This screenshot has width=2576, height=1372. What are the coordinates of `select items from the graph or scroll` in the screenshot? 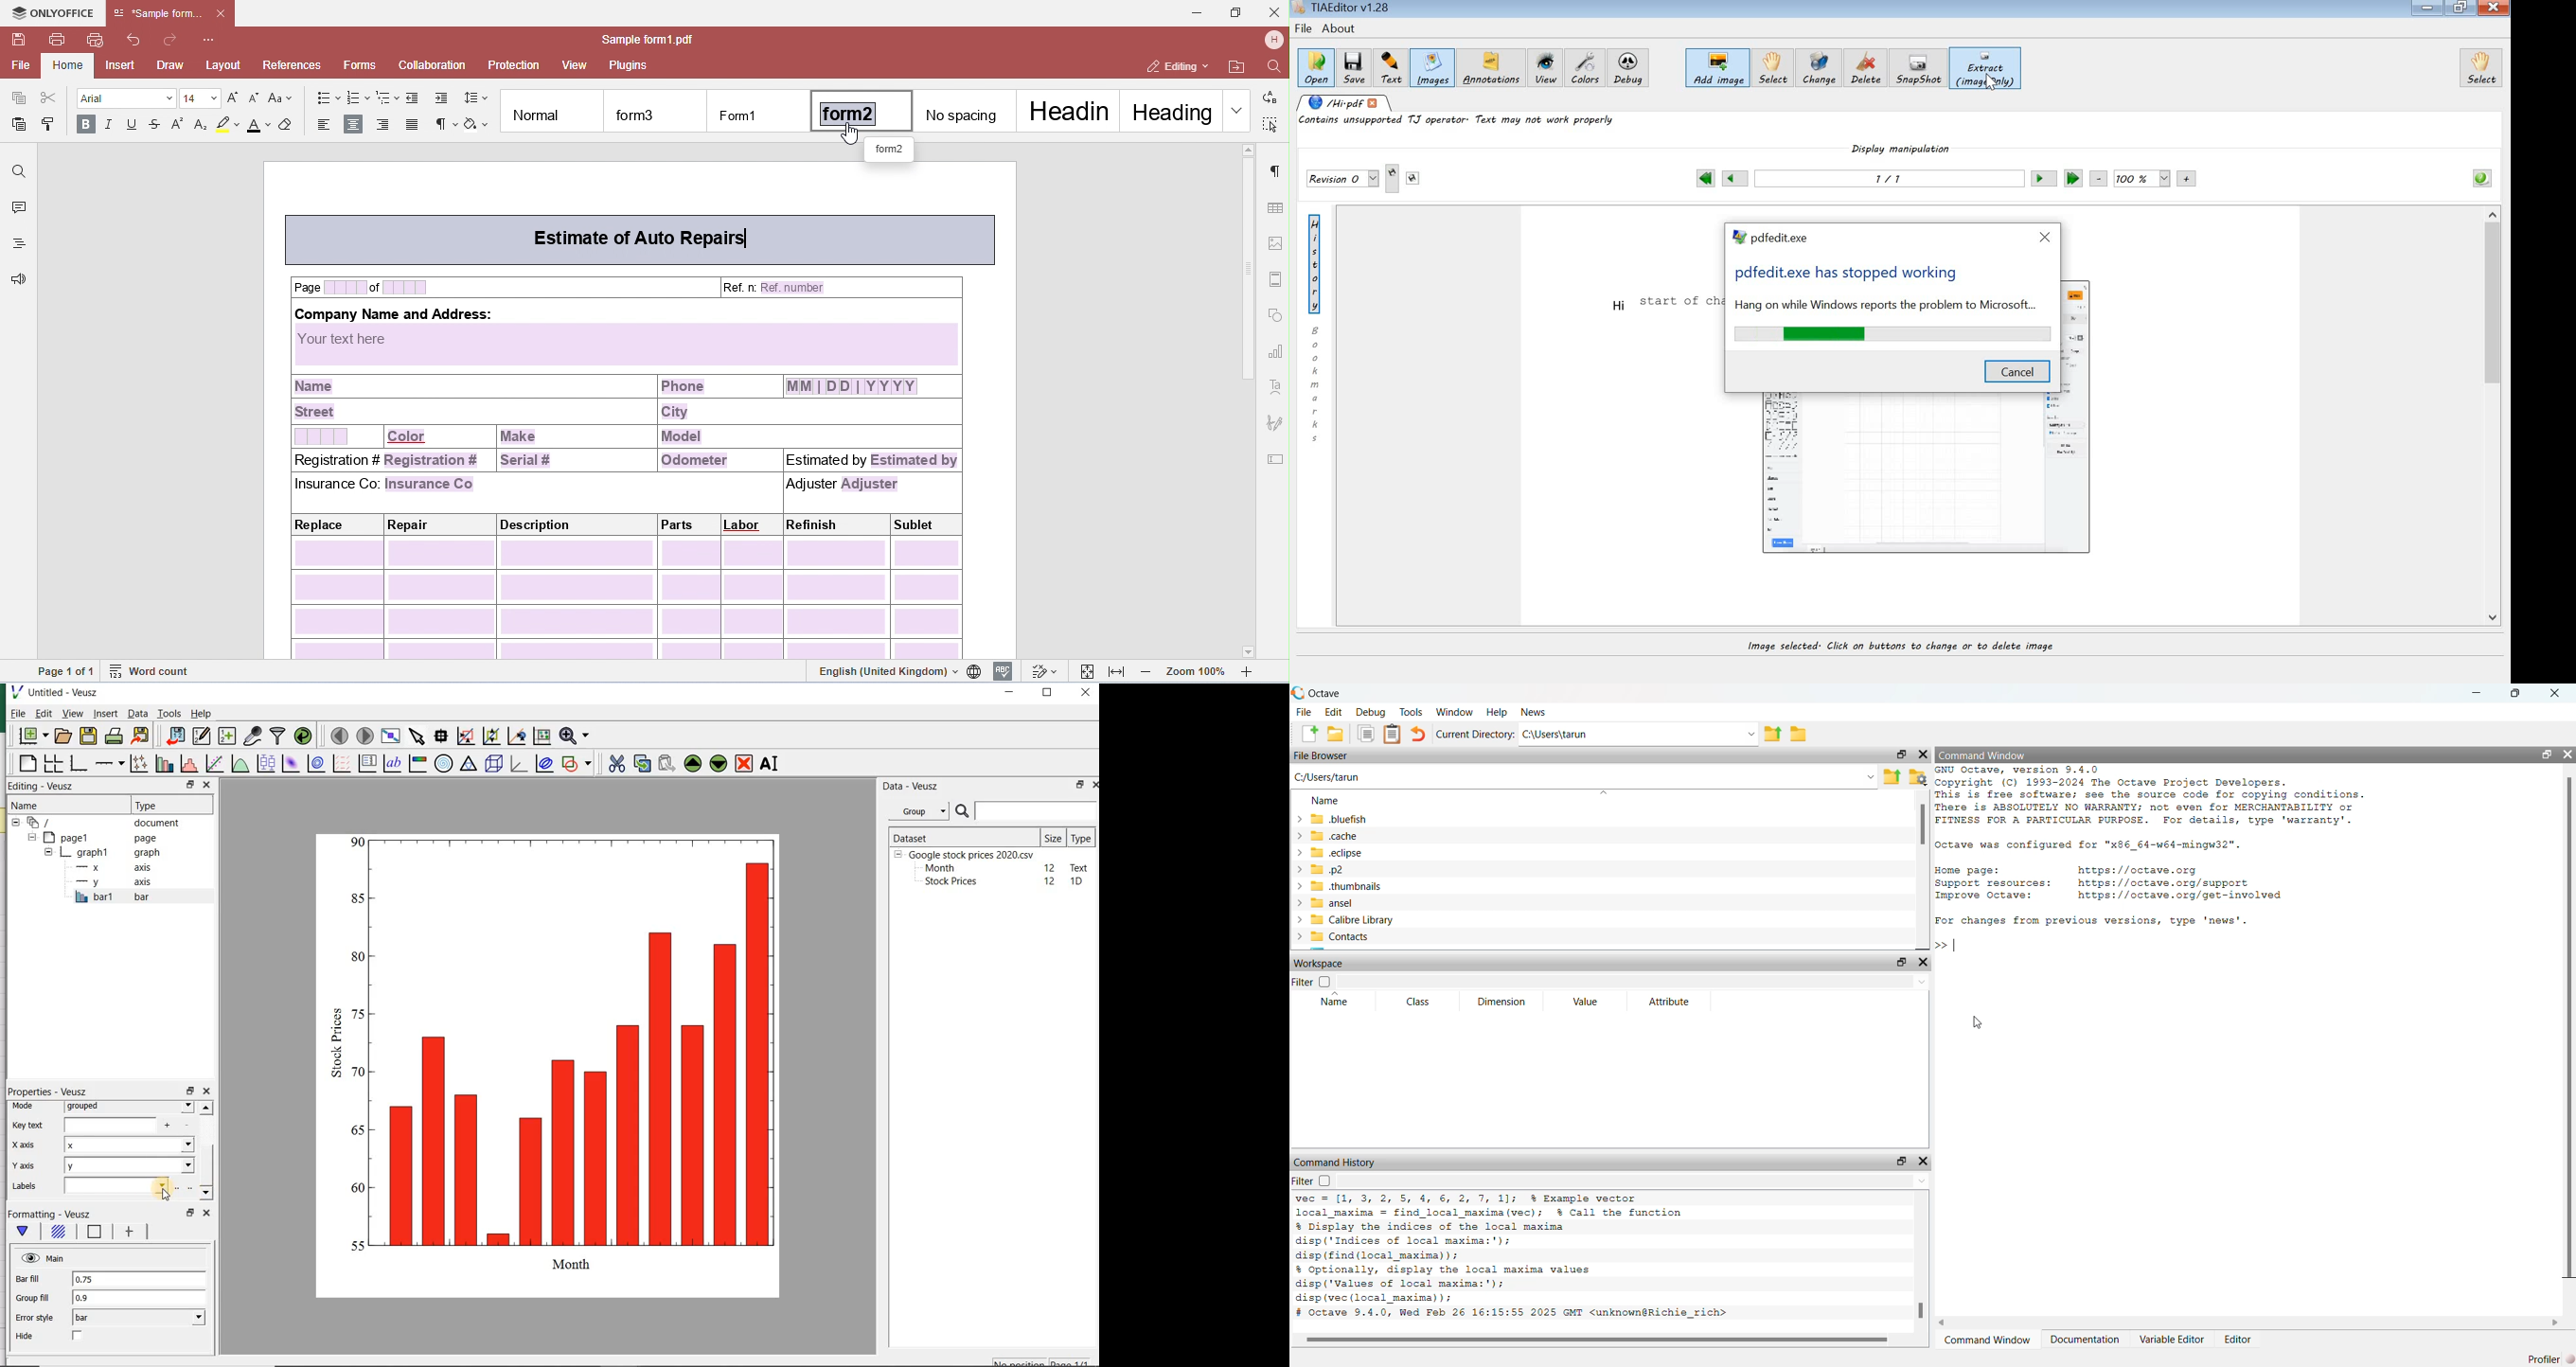 It's located at (416, 737).